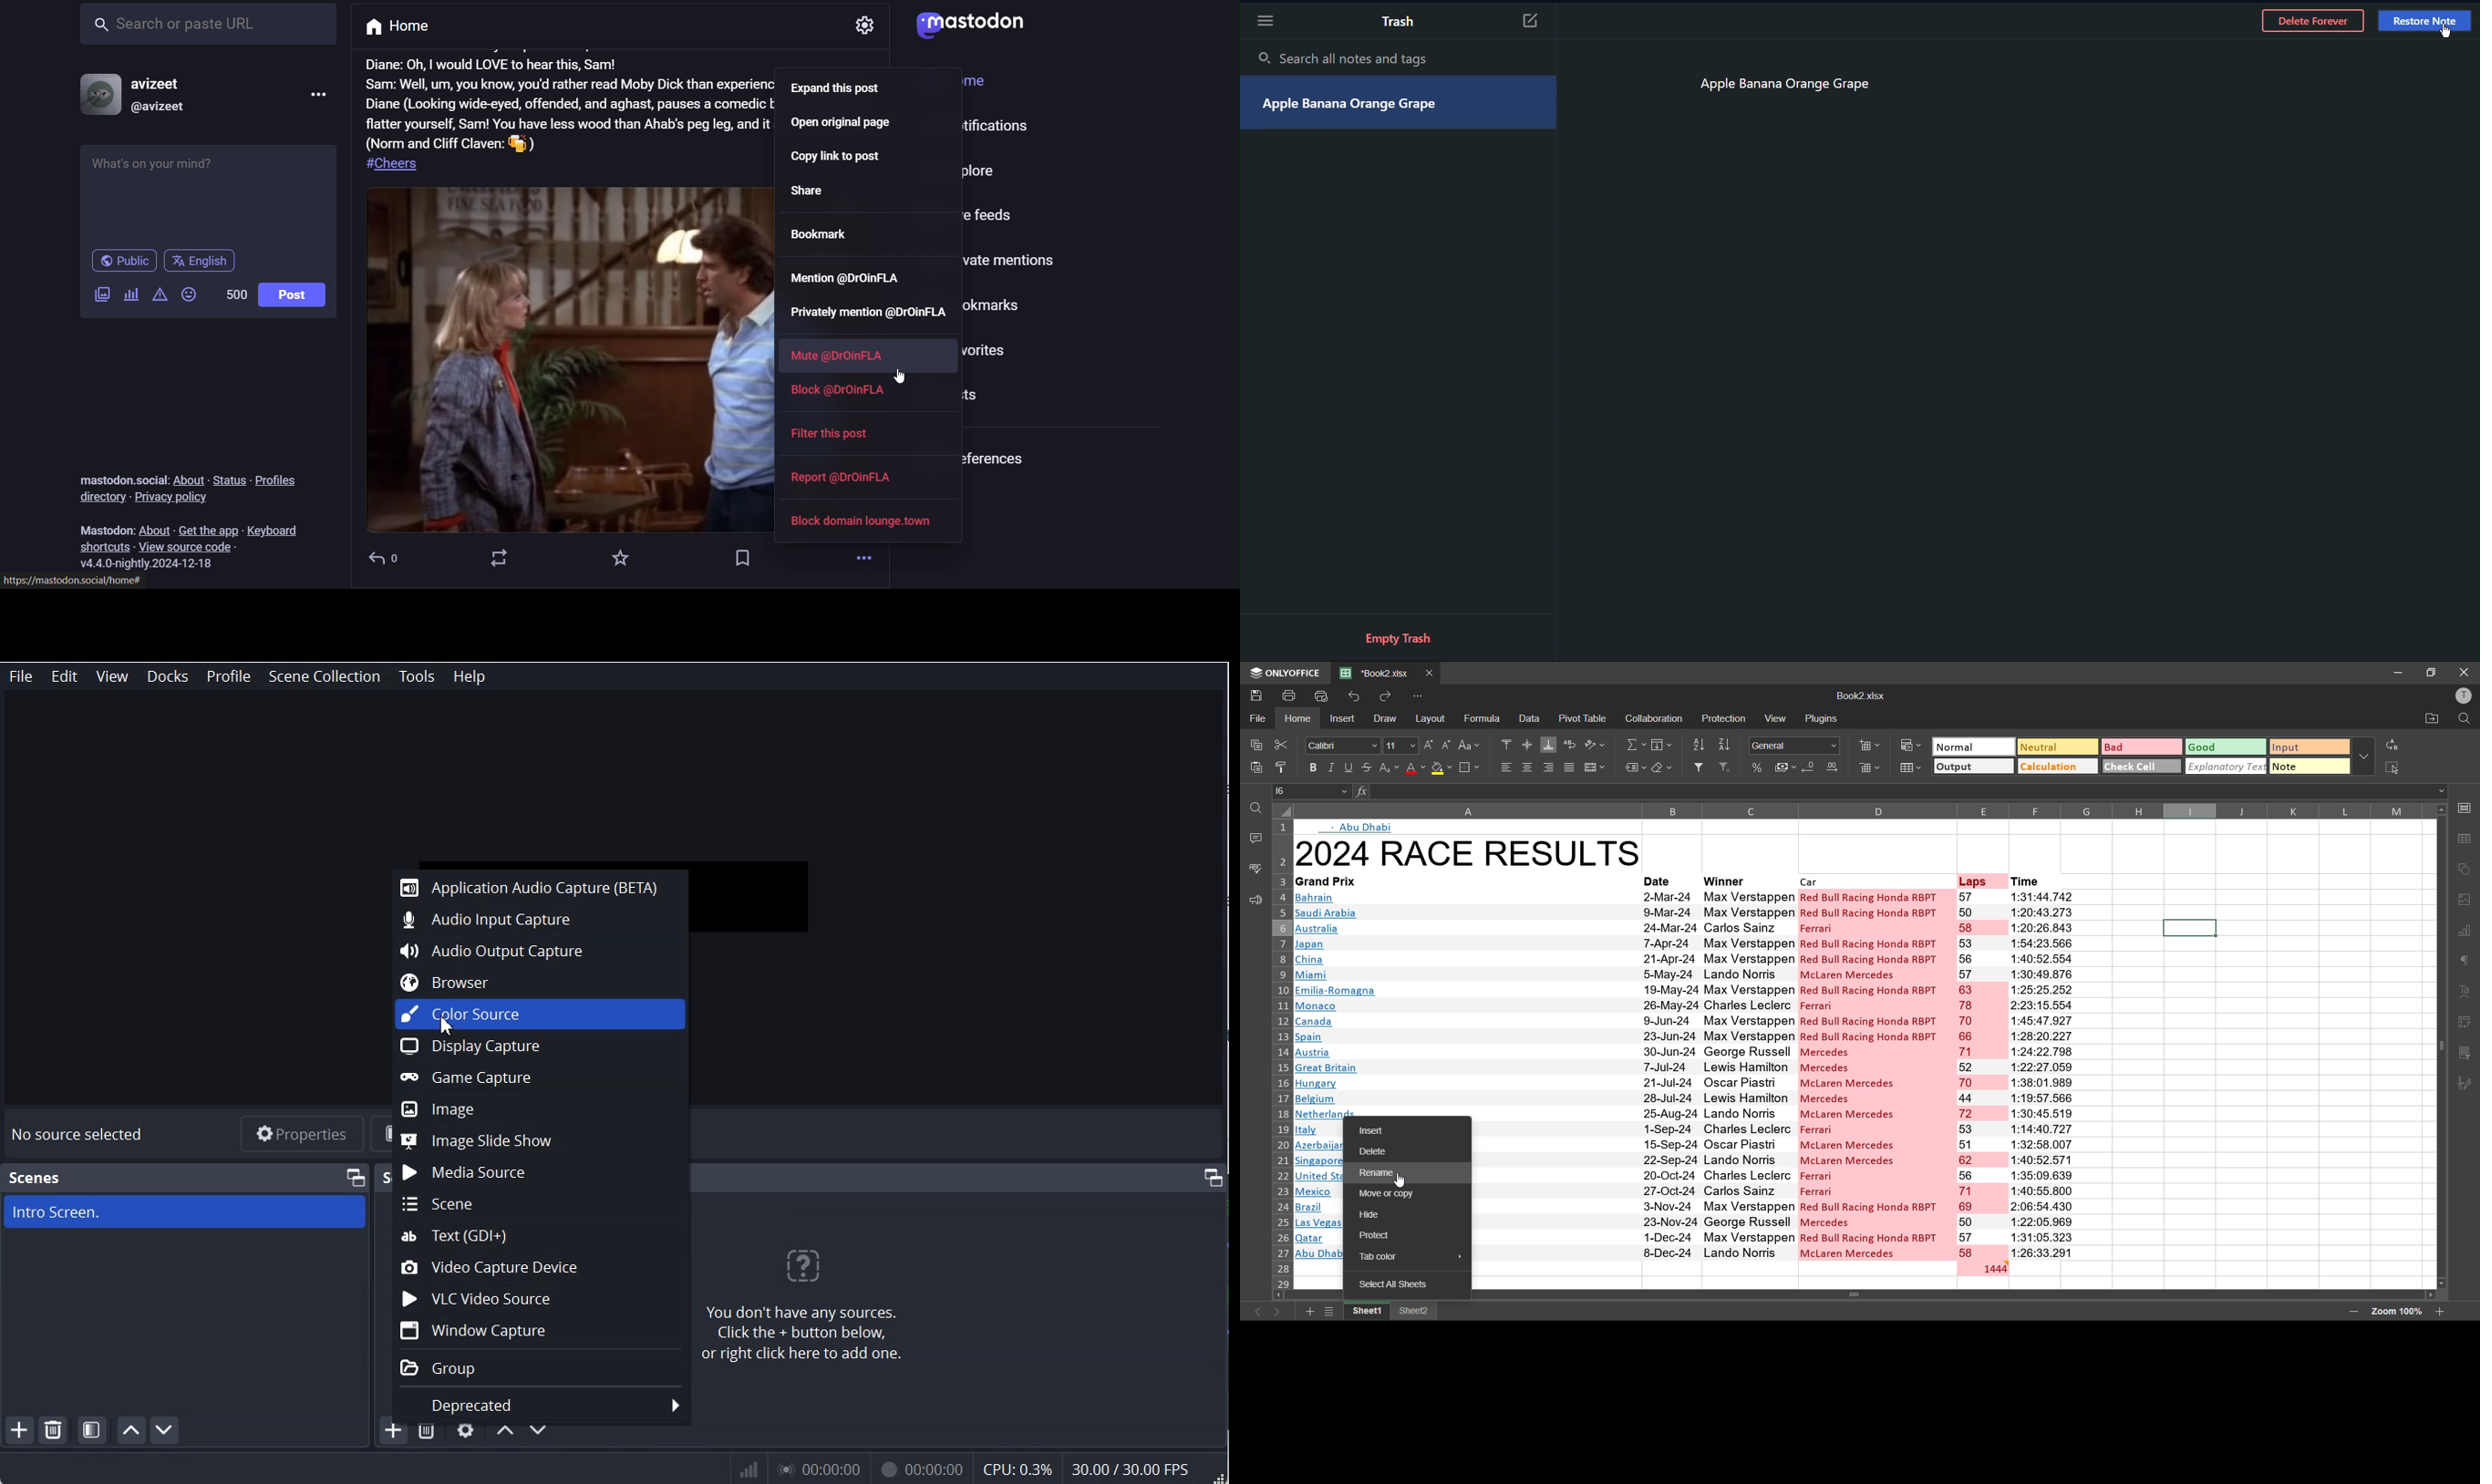 The image size is (2492, 1484). Describe the element at coordinates (103, 293) in the screenshot. I see `add image` at that location.